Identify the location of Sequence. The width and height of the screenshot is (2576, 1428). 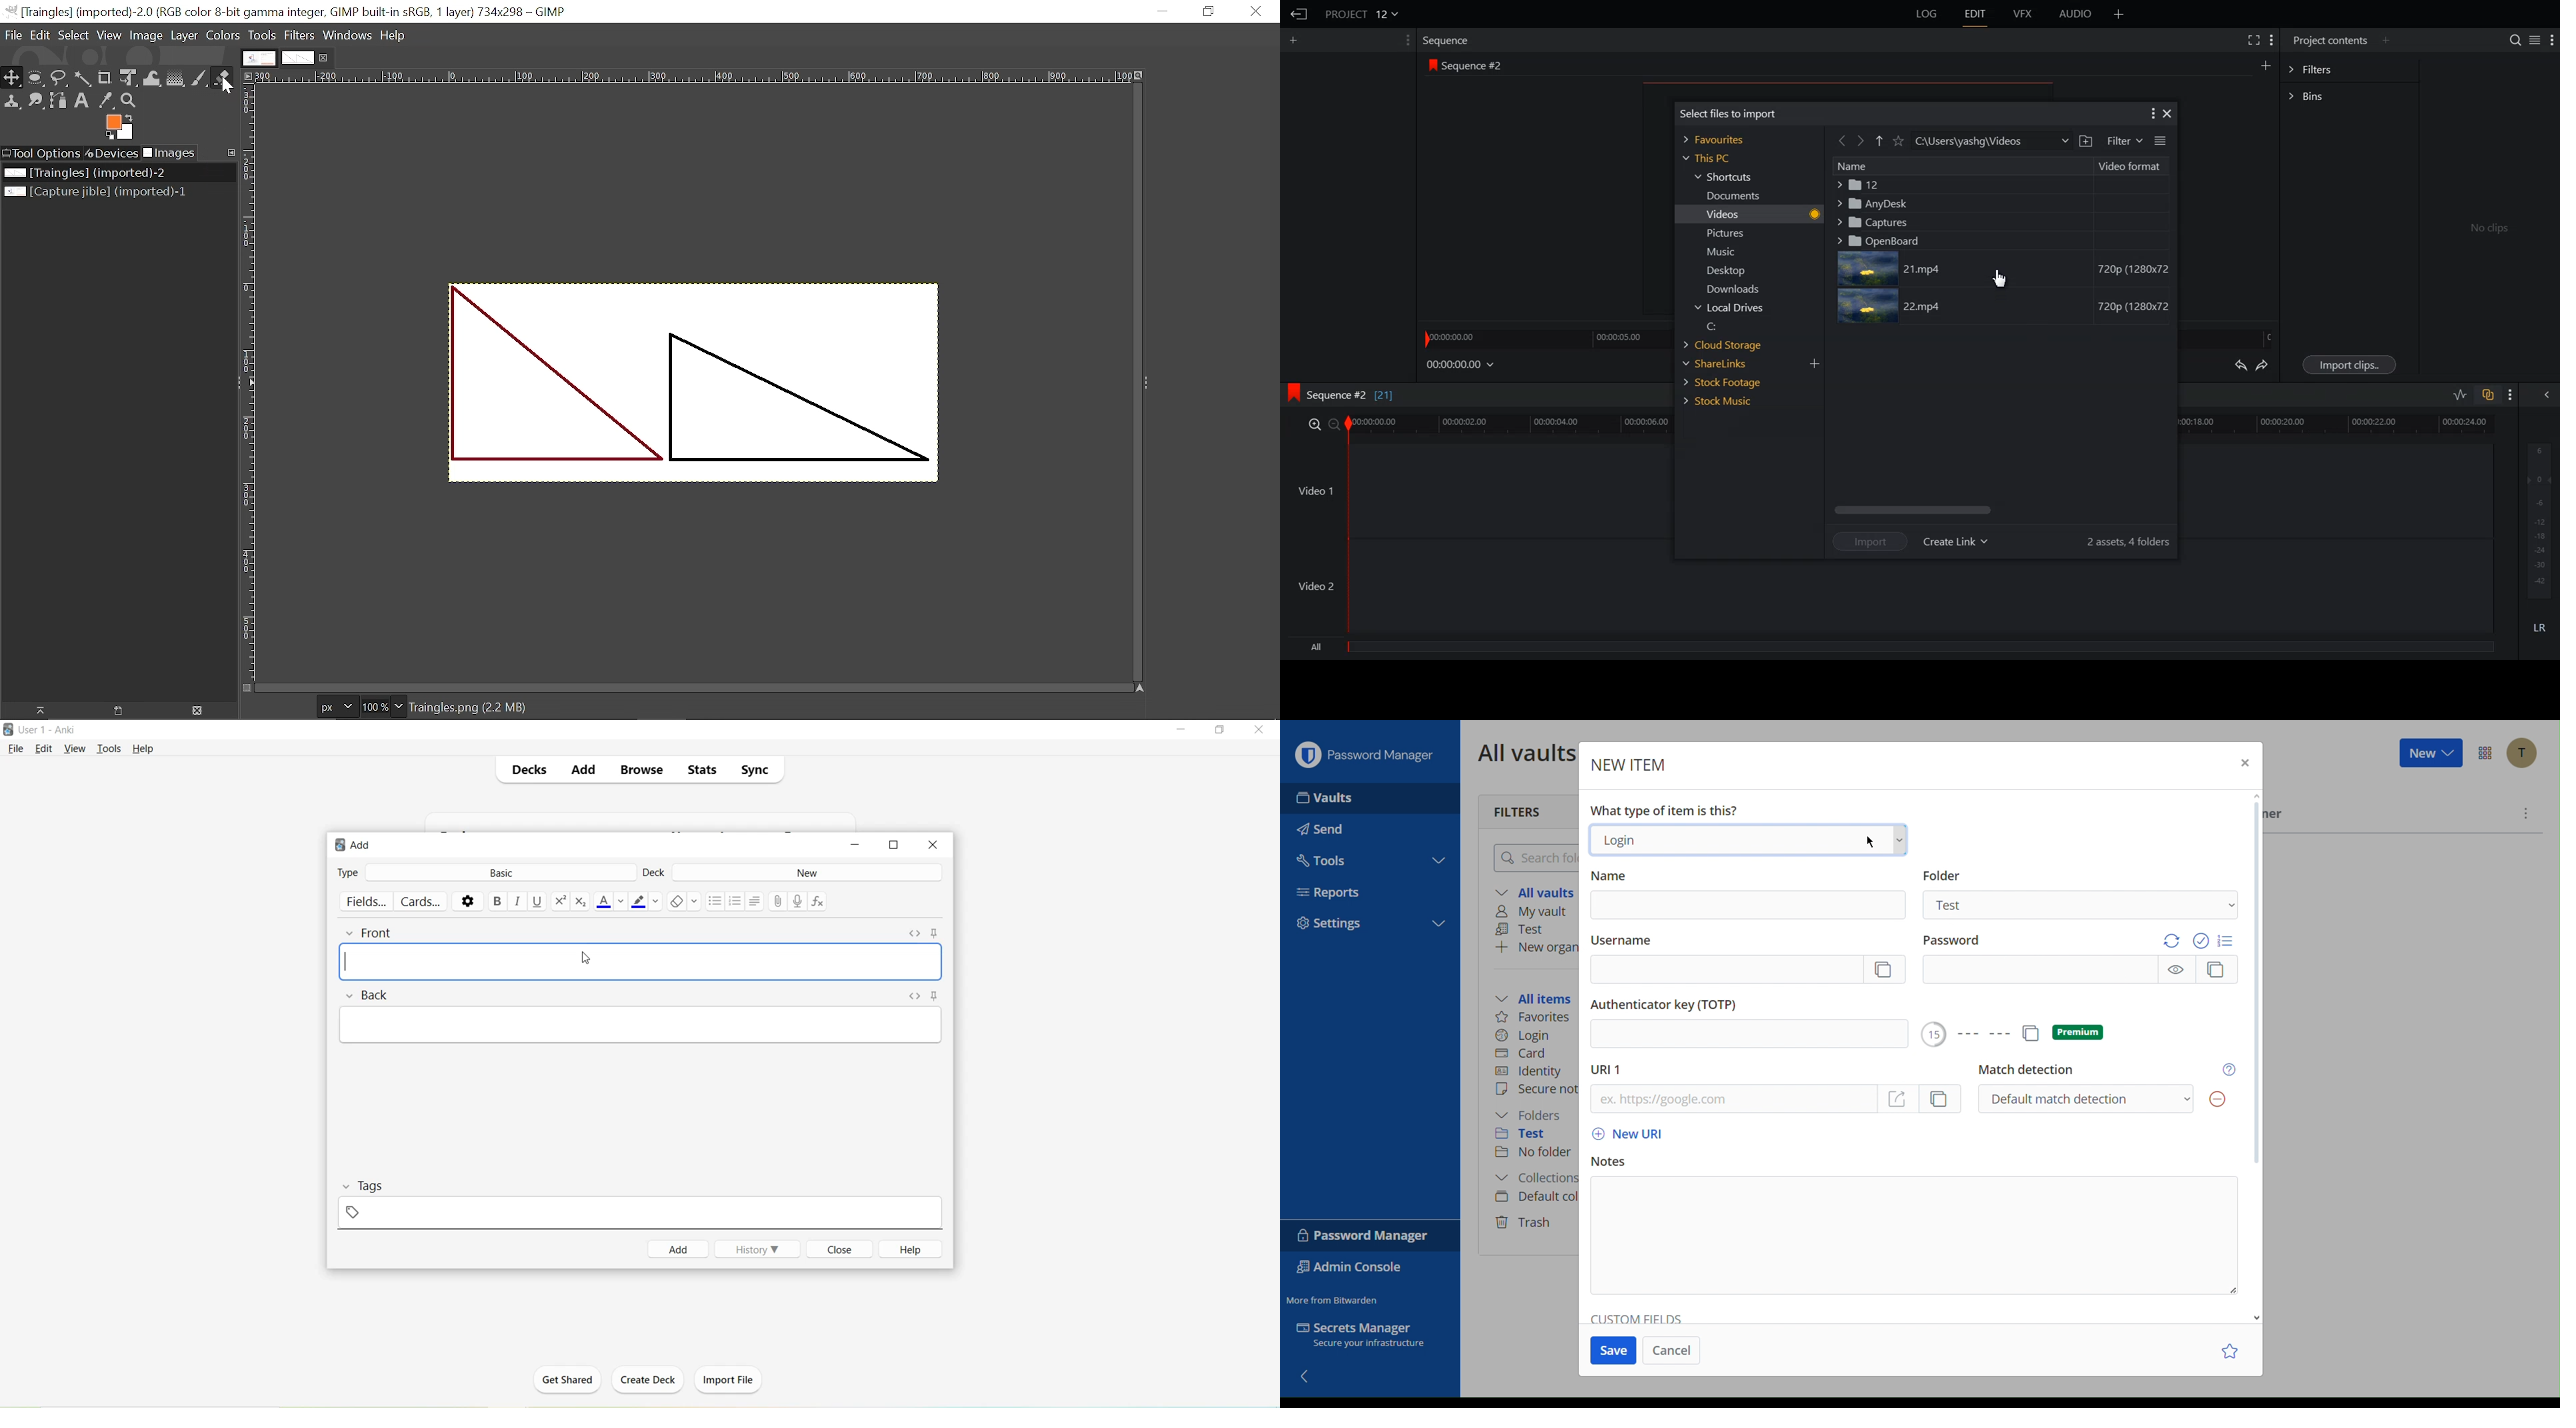
(1449, 39).